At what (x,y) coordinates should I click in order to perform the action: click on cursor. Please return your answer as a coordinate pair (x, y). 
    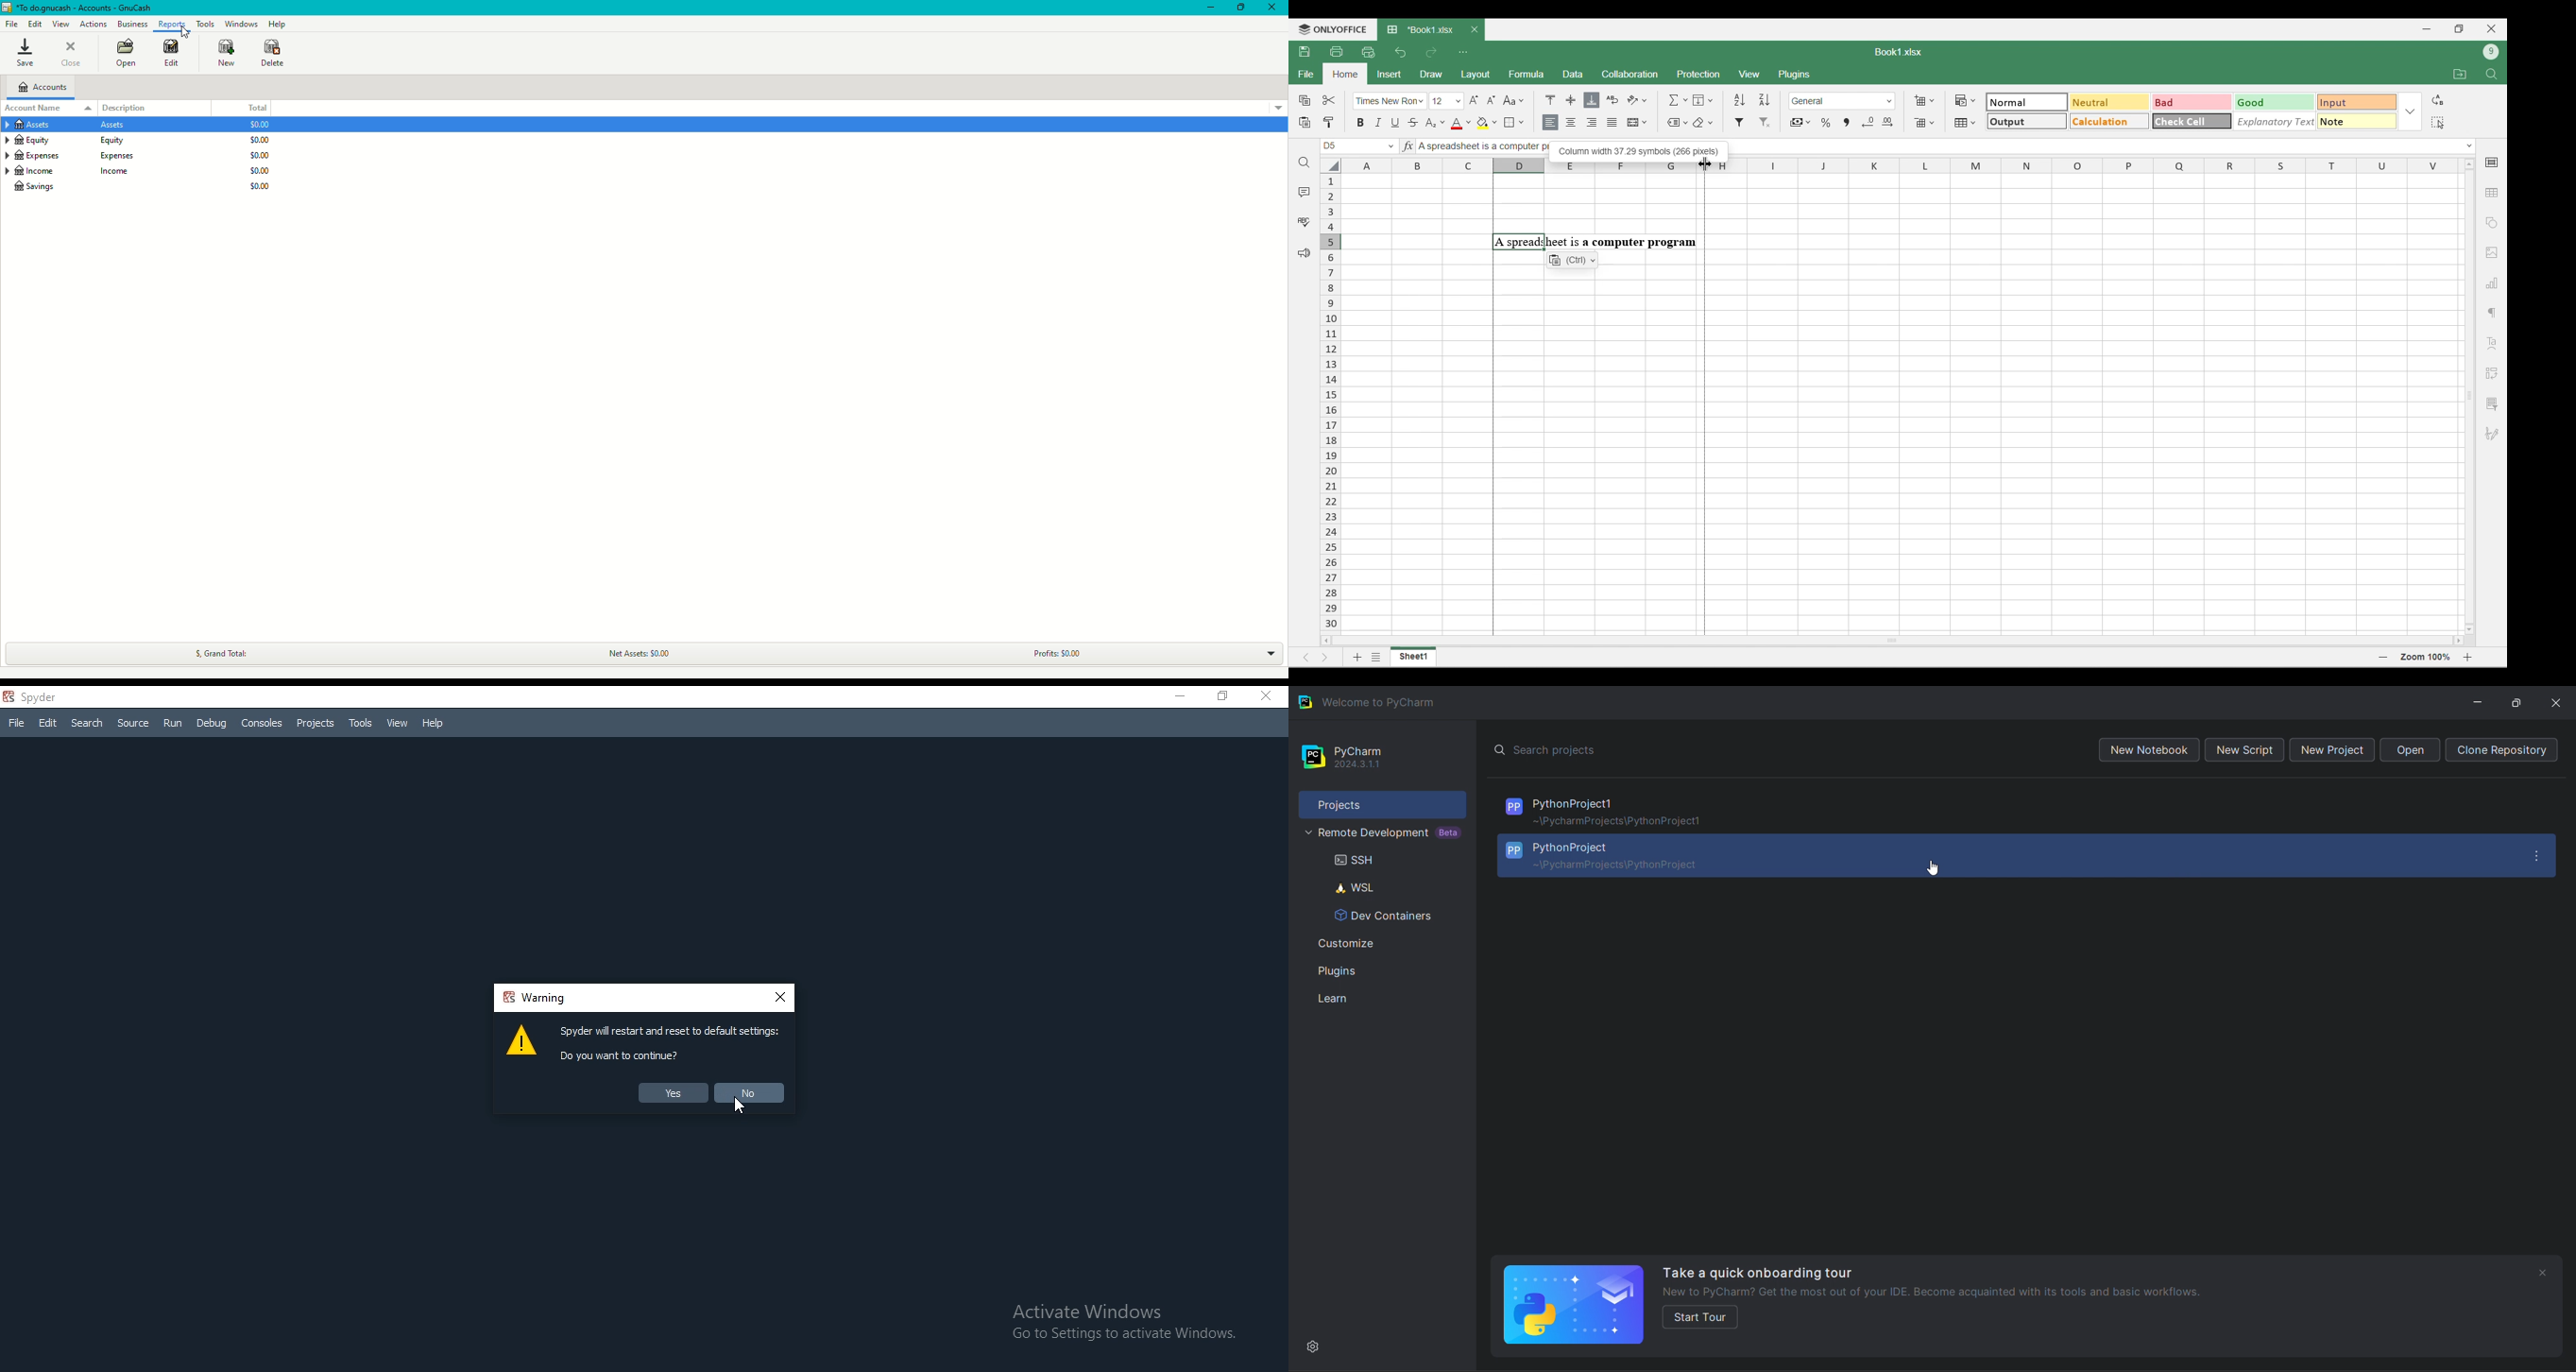
    Looking at the image, I should click on (742, 1111).